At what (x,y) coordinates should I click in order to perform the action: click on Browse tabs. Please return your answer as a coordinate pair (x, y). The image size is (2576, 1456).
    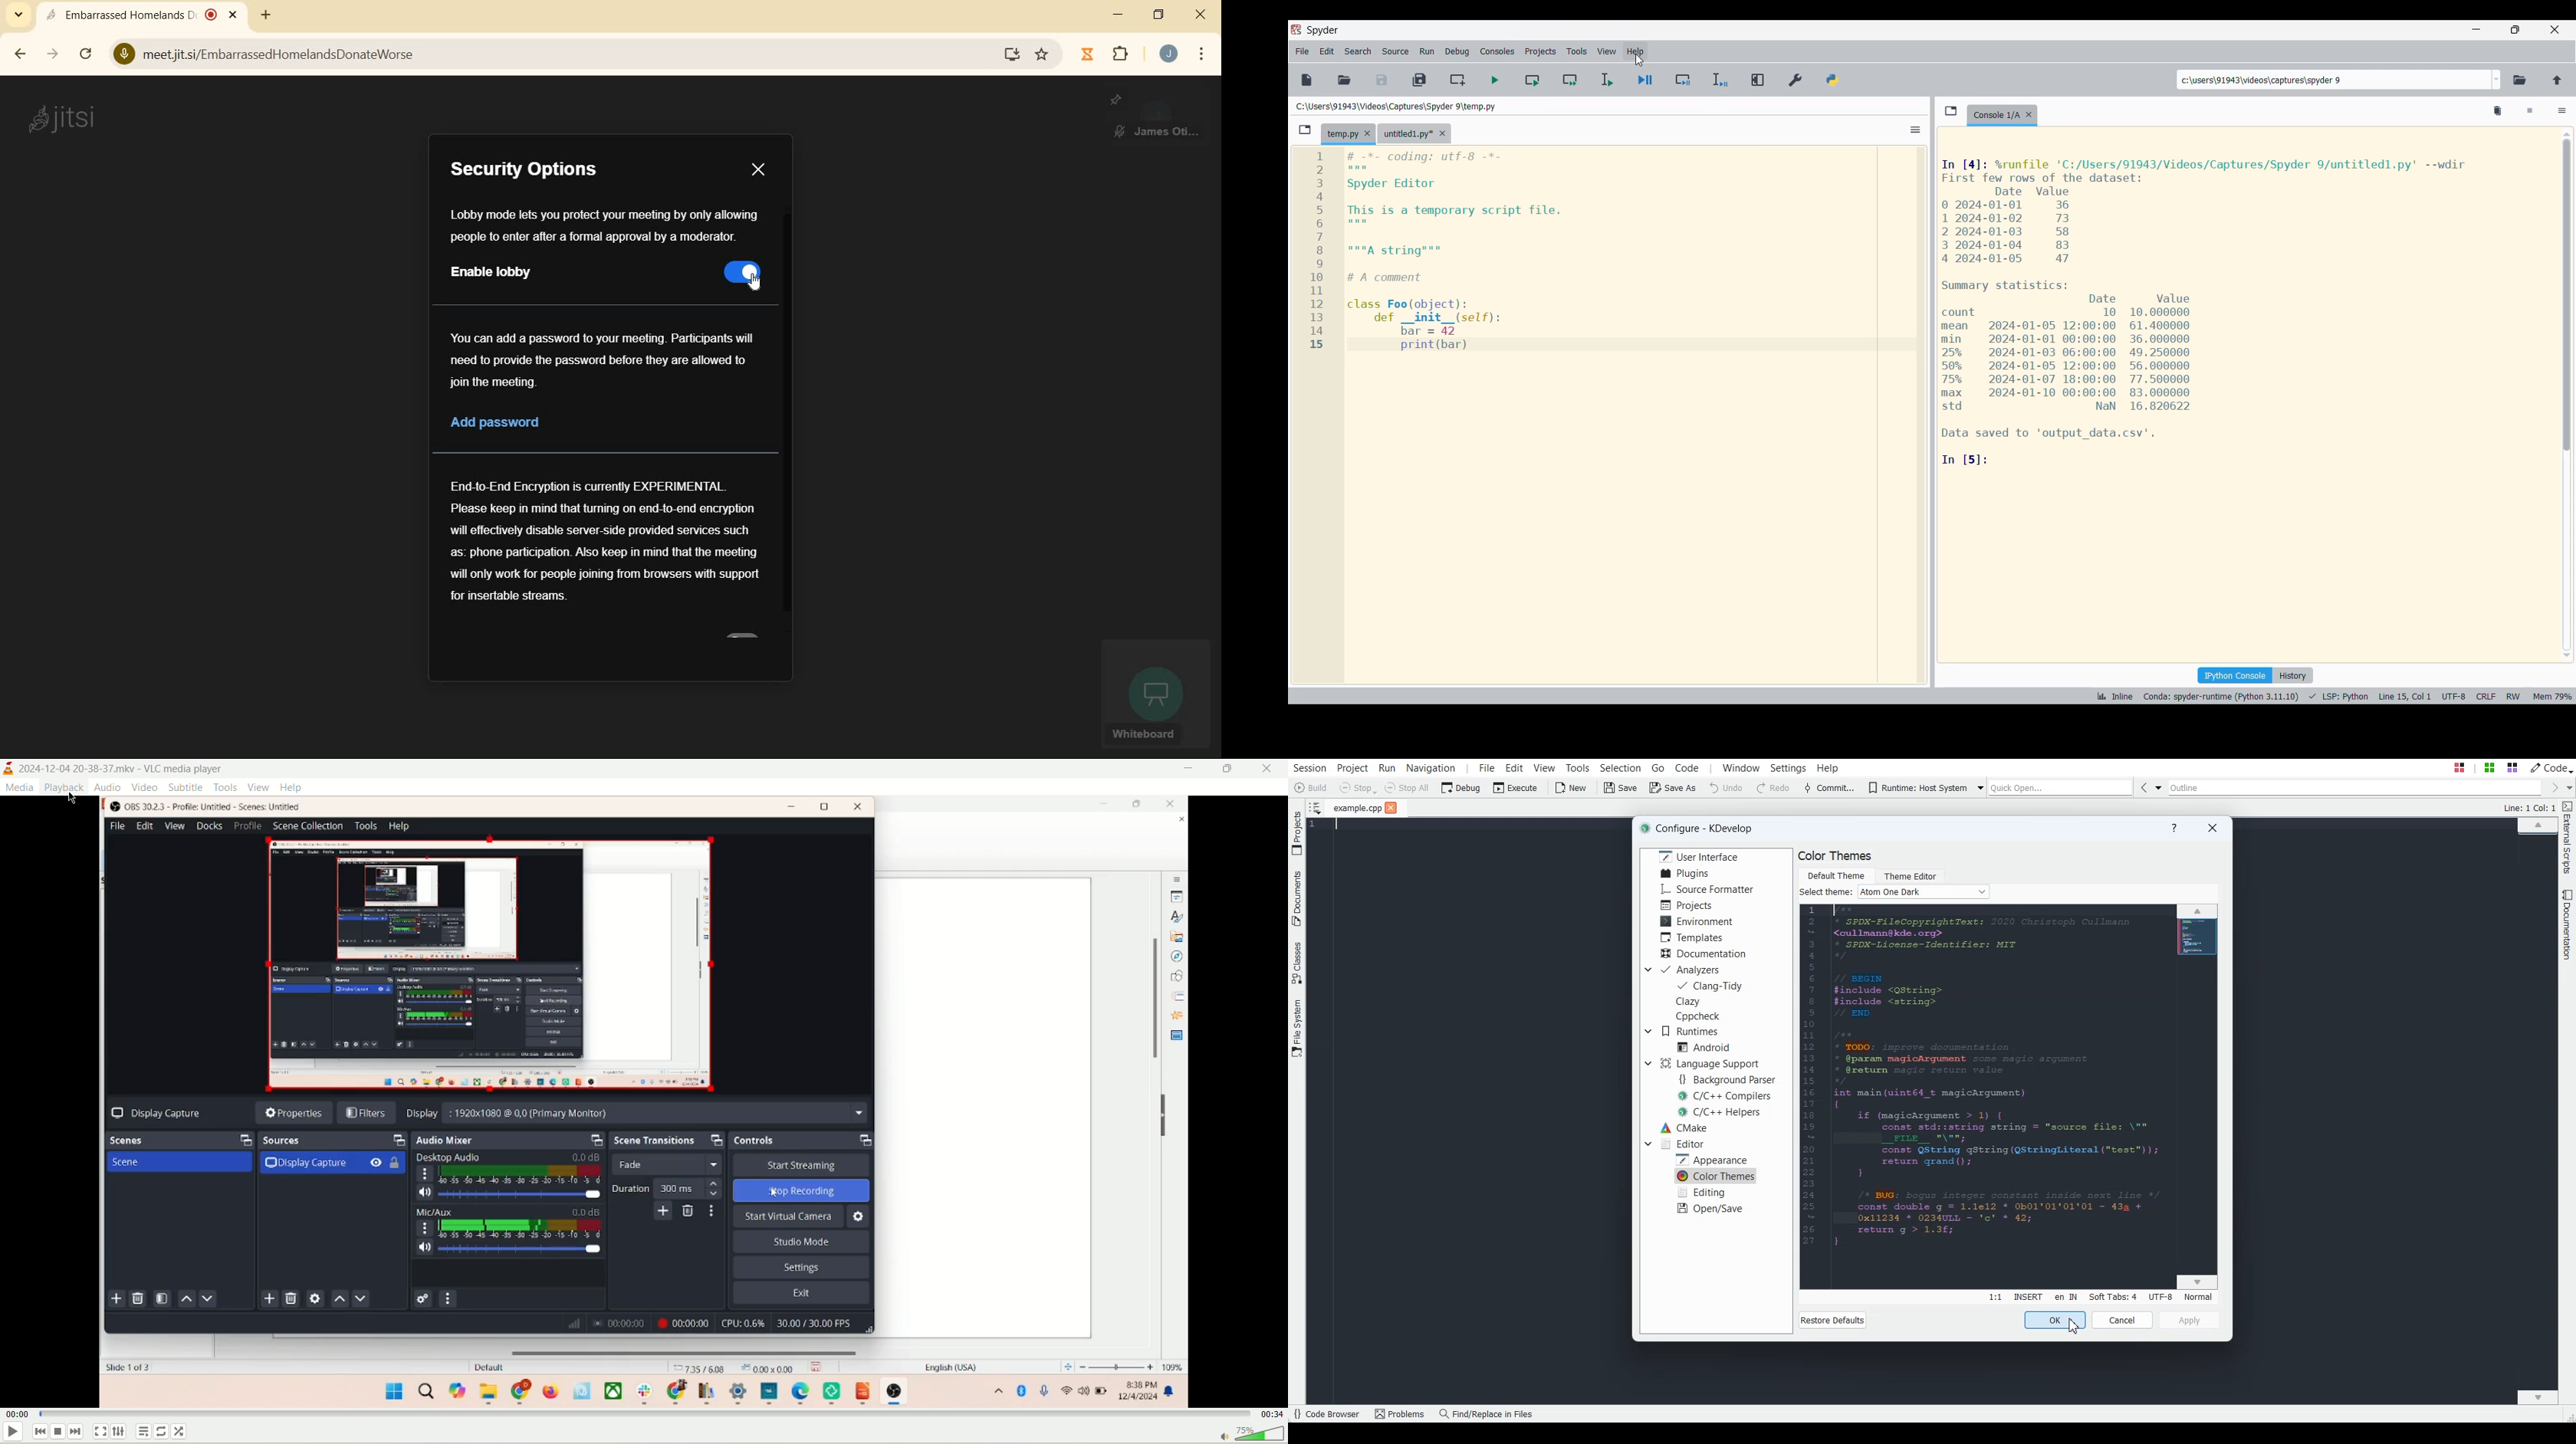
    Looking at the image, I should click on (1305, 130).